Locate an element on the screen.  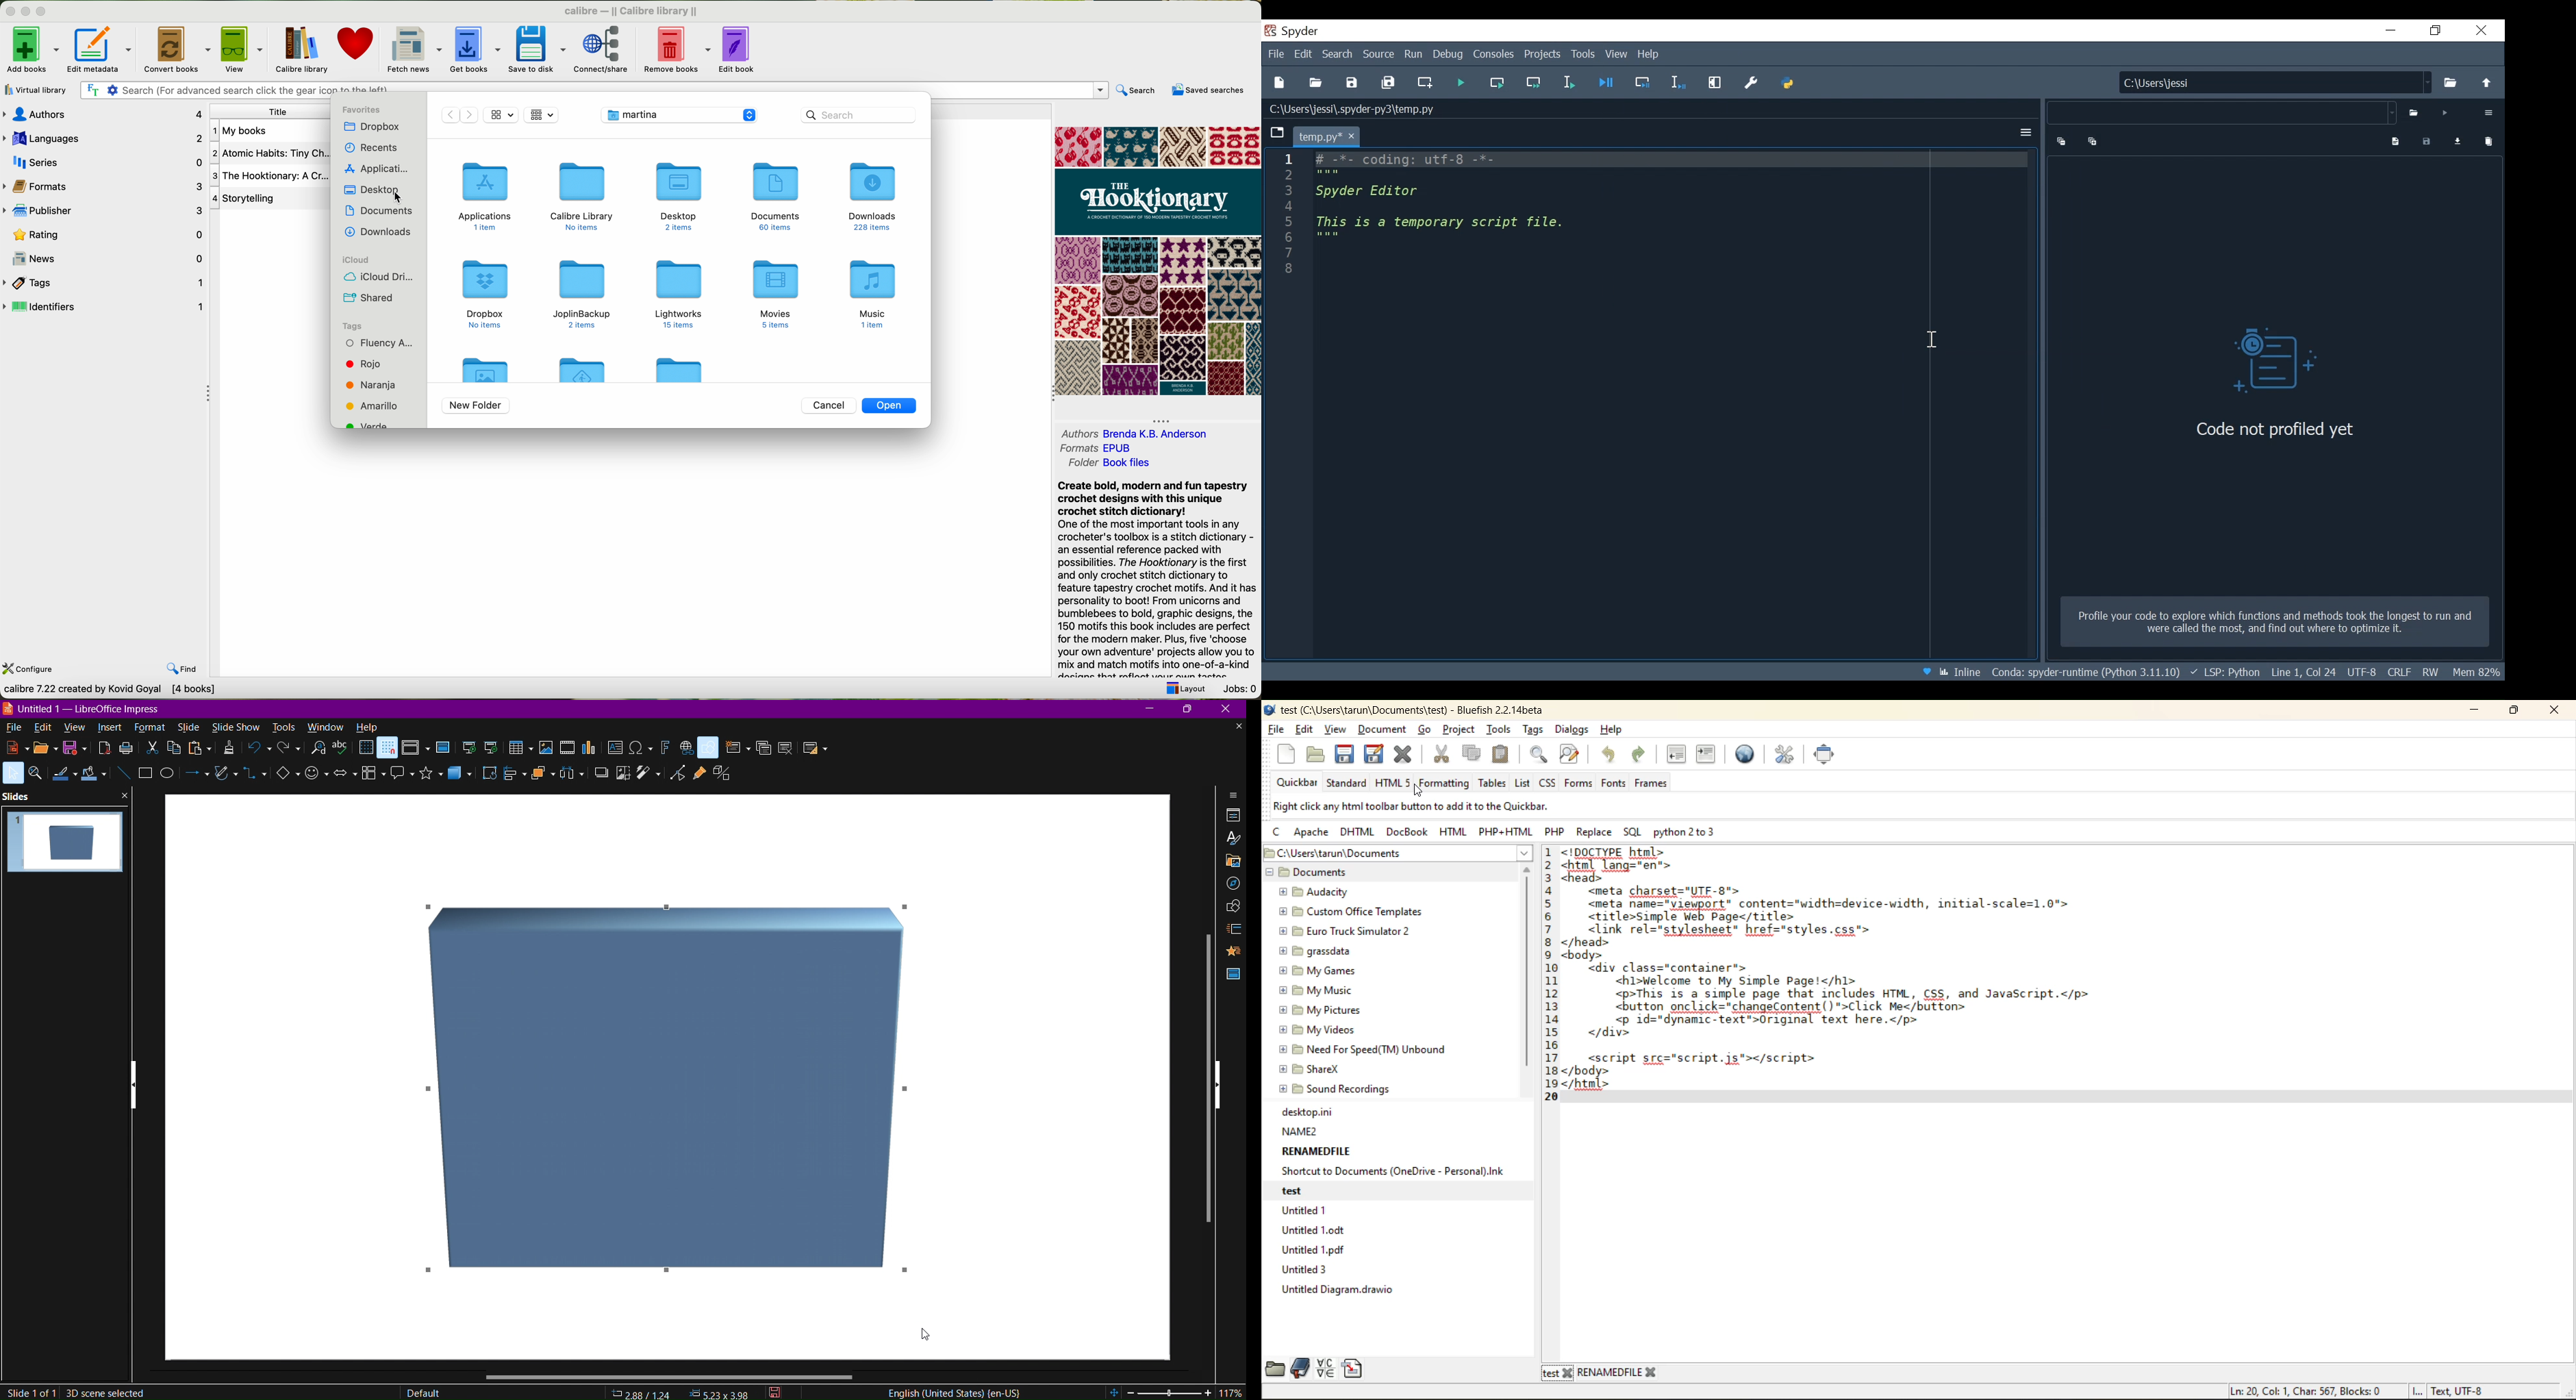
Clear Comparison is located at coordinates (2489, 142).